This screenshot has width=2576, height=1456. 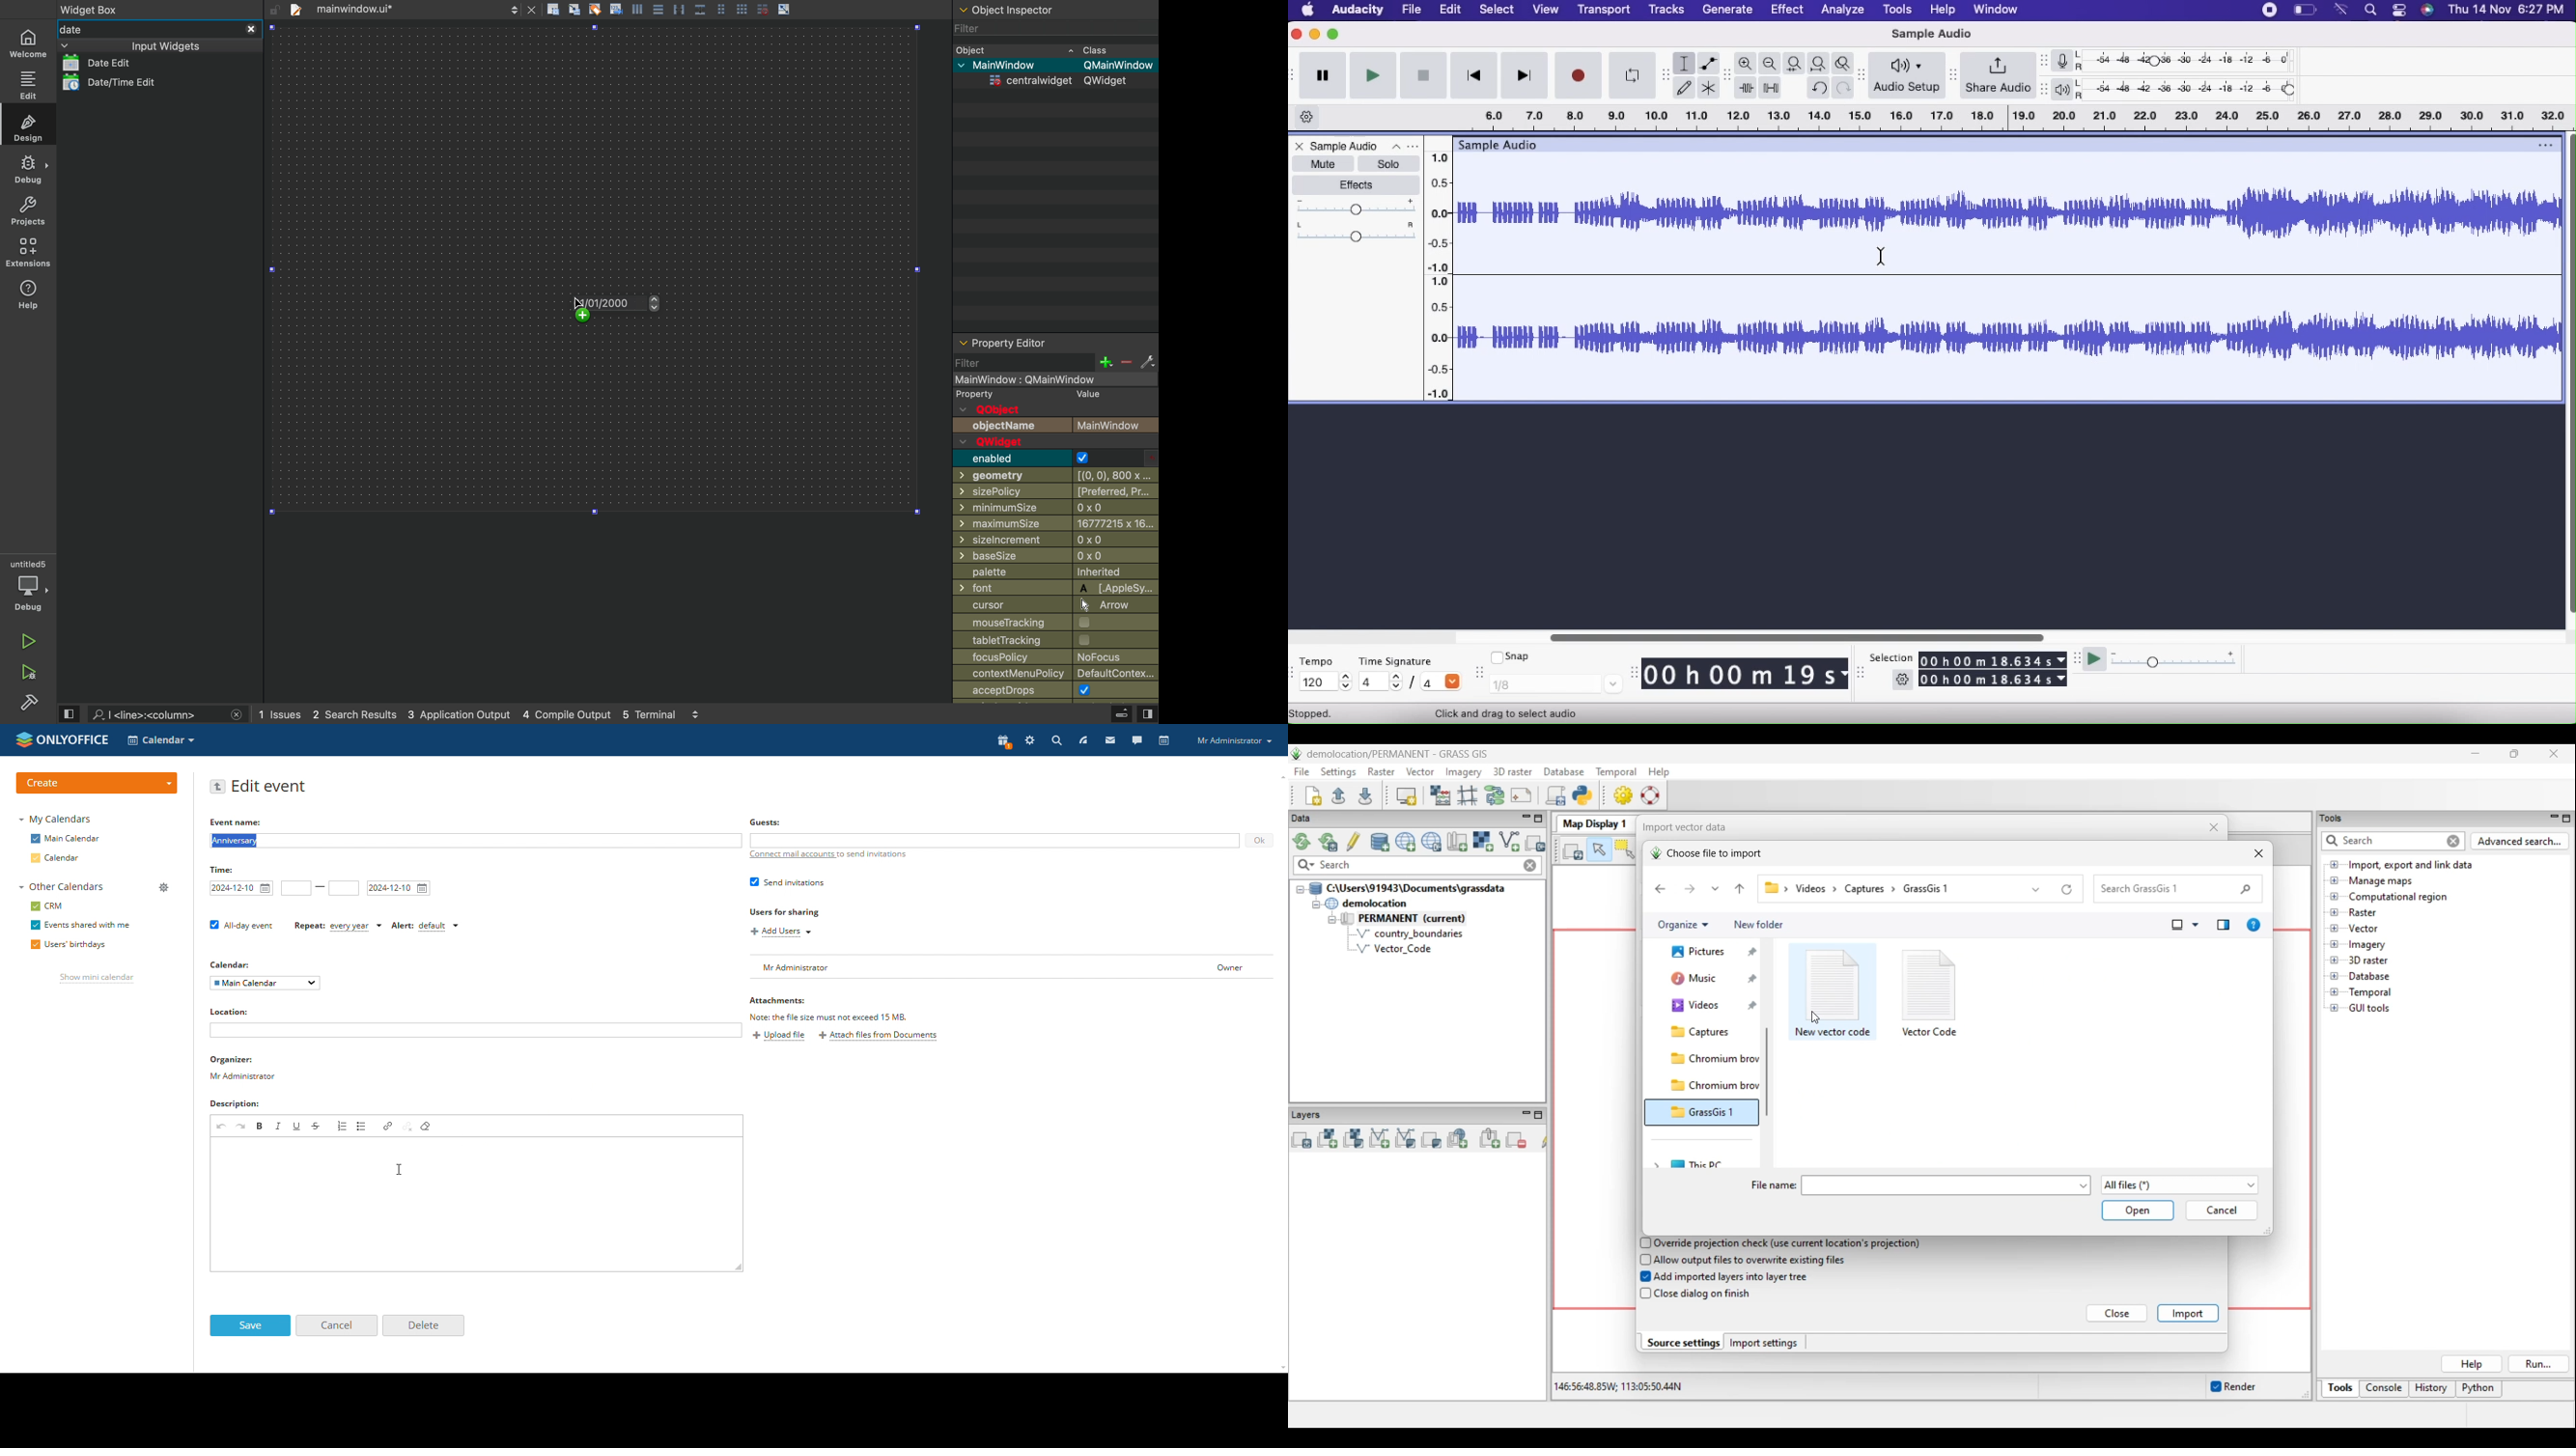 I want to click on extrude, so click(x=1123, y=714).